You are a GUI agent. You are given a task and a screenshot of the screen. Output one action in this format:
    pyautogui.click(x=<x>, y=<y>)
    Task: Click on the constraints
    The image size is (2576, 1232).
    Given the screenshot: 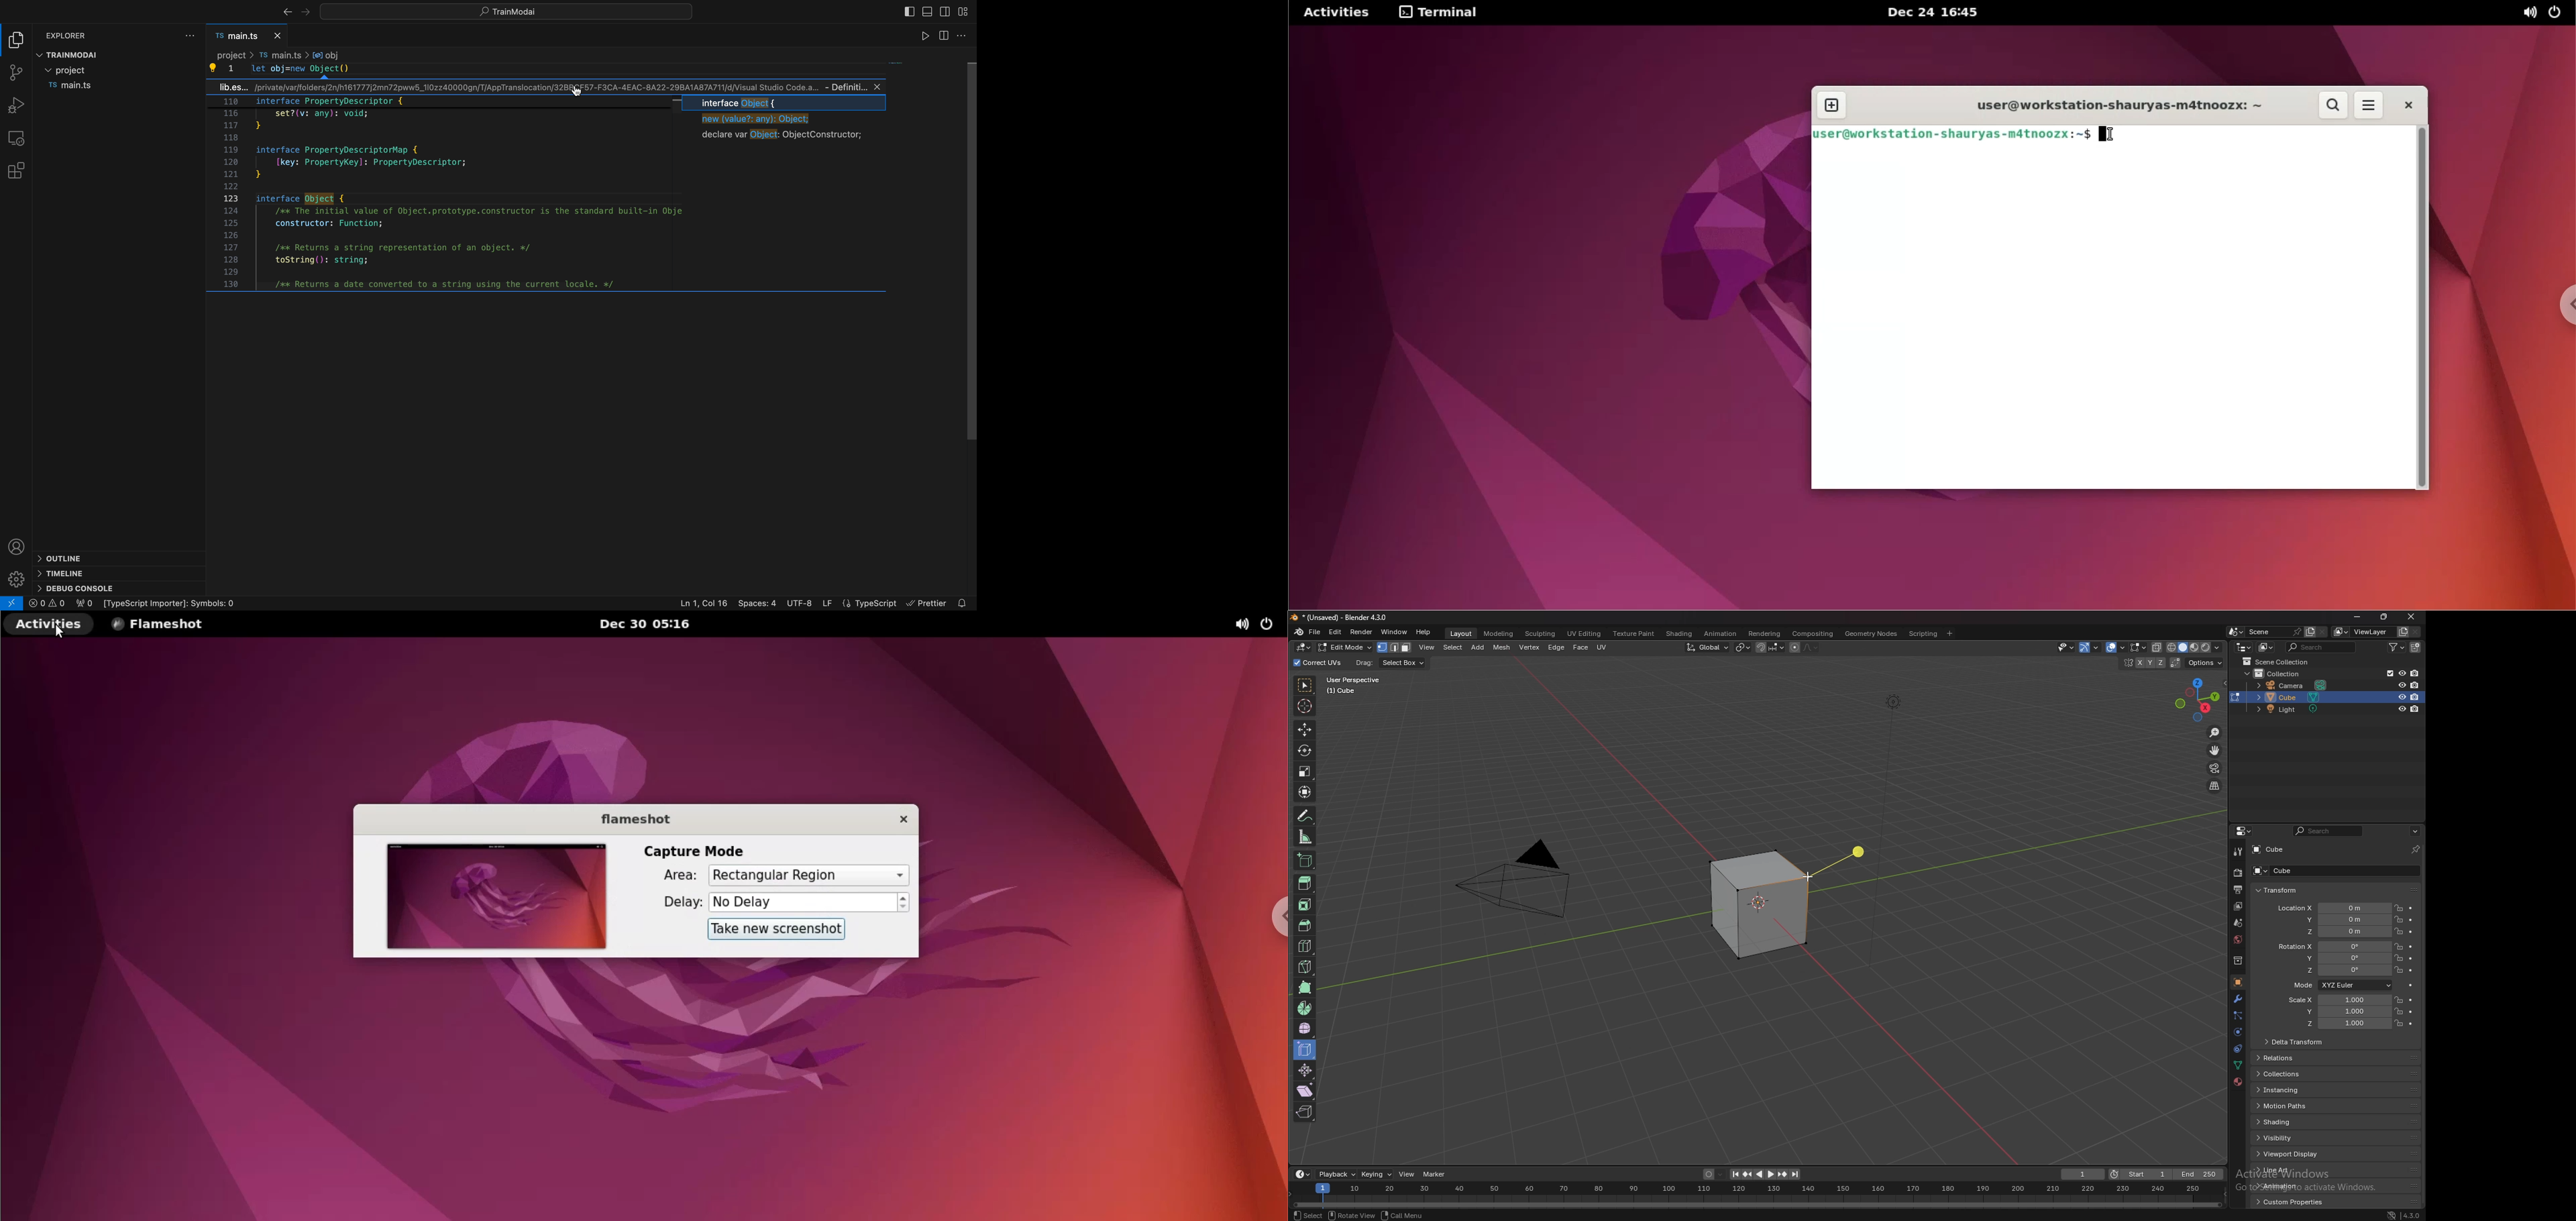 What is the action you would take?
    pyautogui.click(x=2238, y=1048)
    